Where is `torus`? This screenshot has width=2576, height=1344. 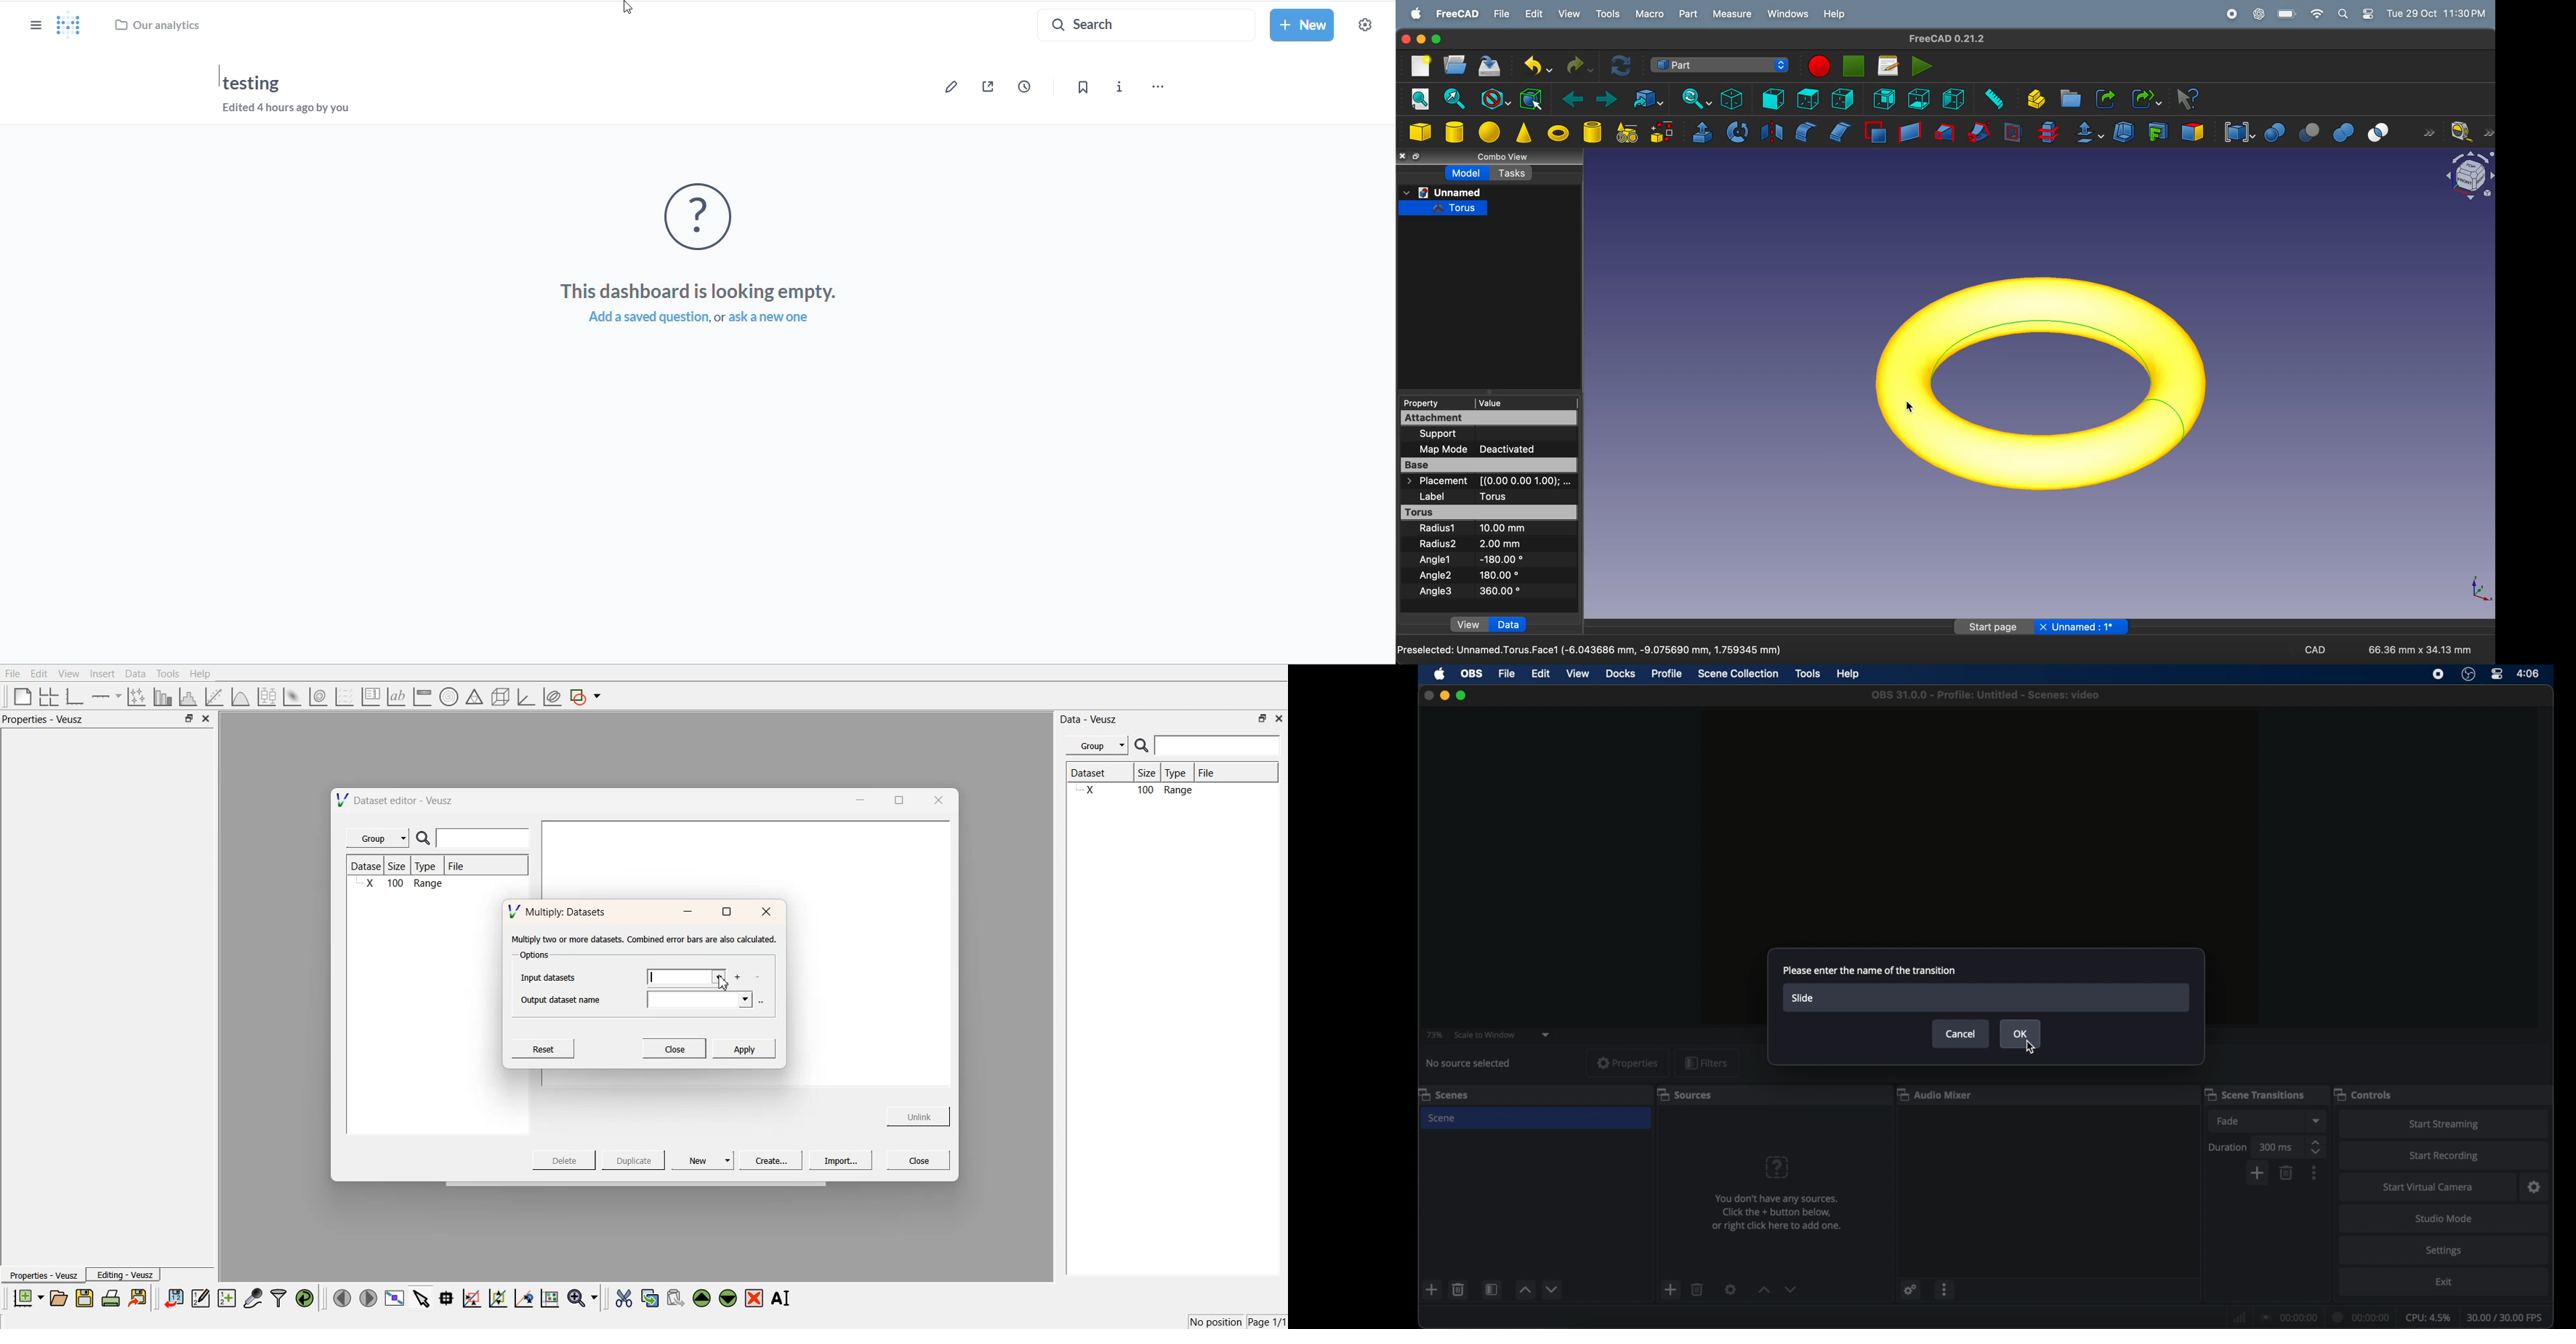
torus is located at coordinates (1489, 512).